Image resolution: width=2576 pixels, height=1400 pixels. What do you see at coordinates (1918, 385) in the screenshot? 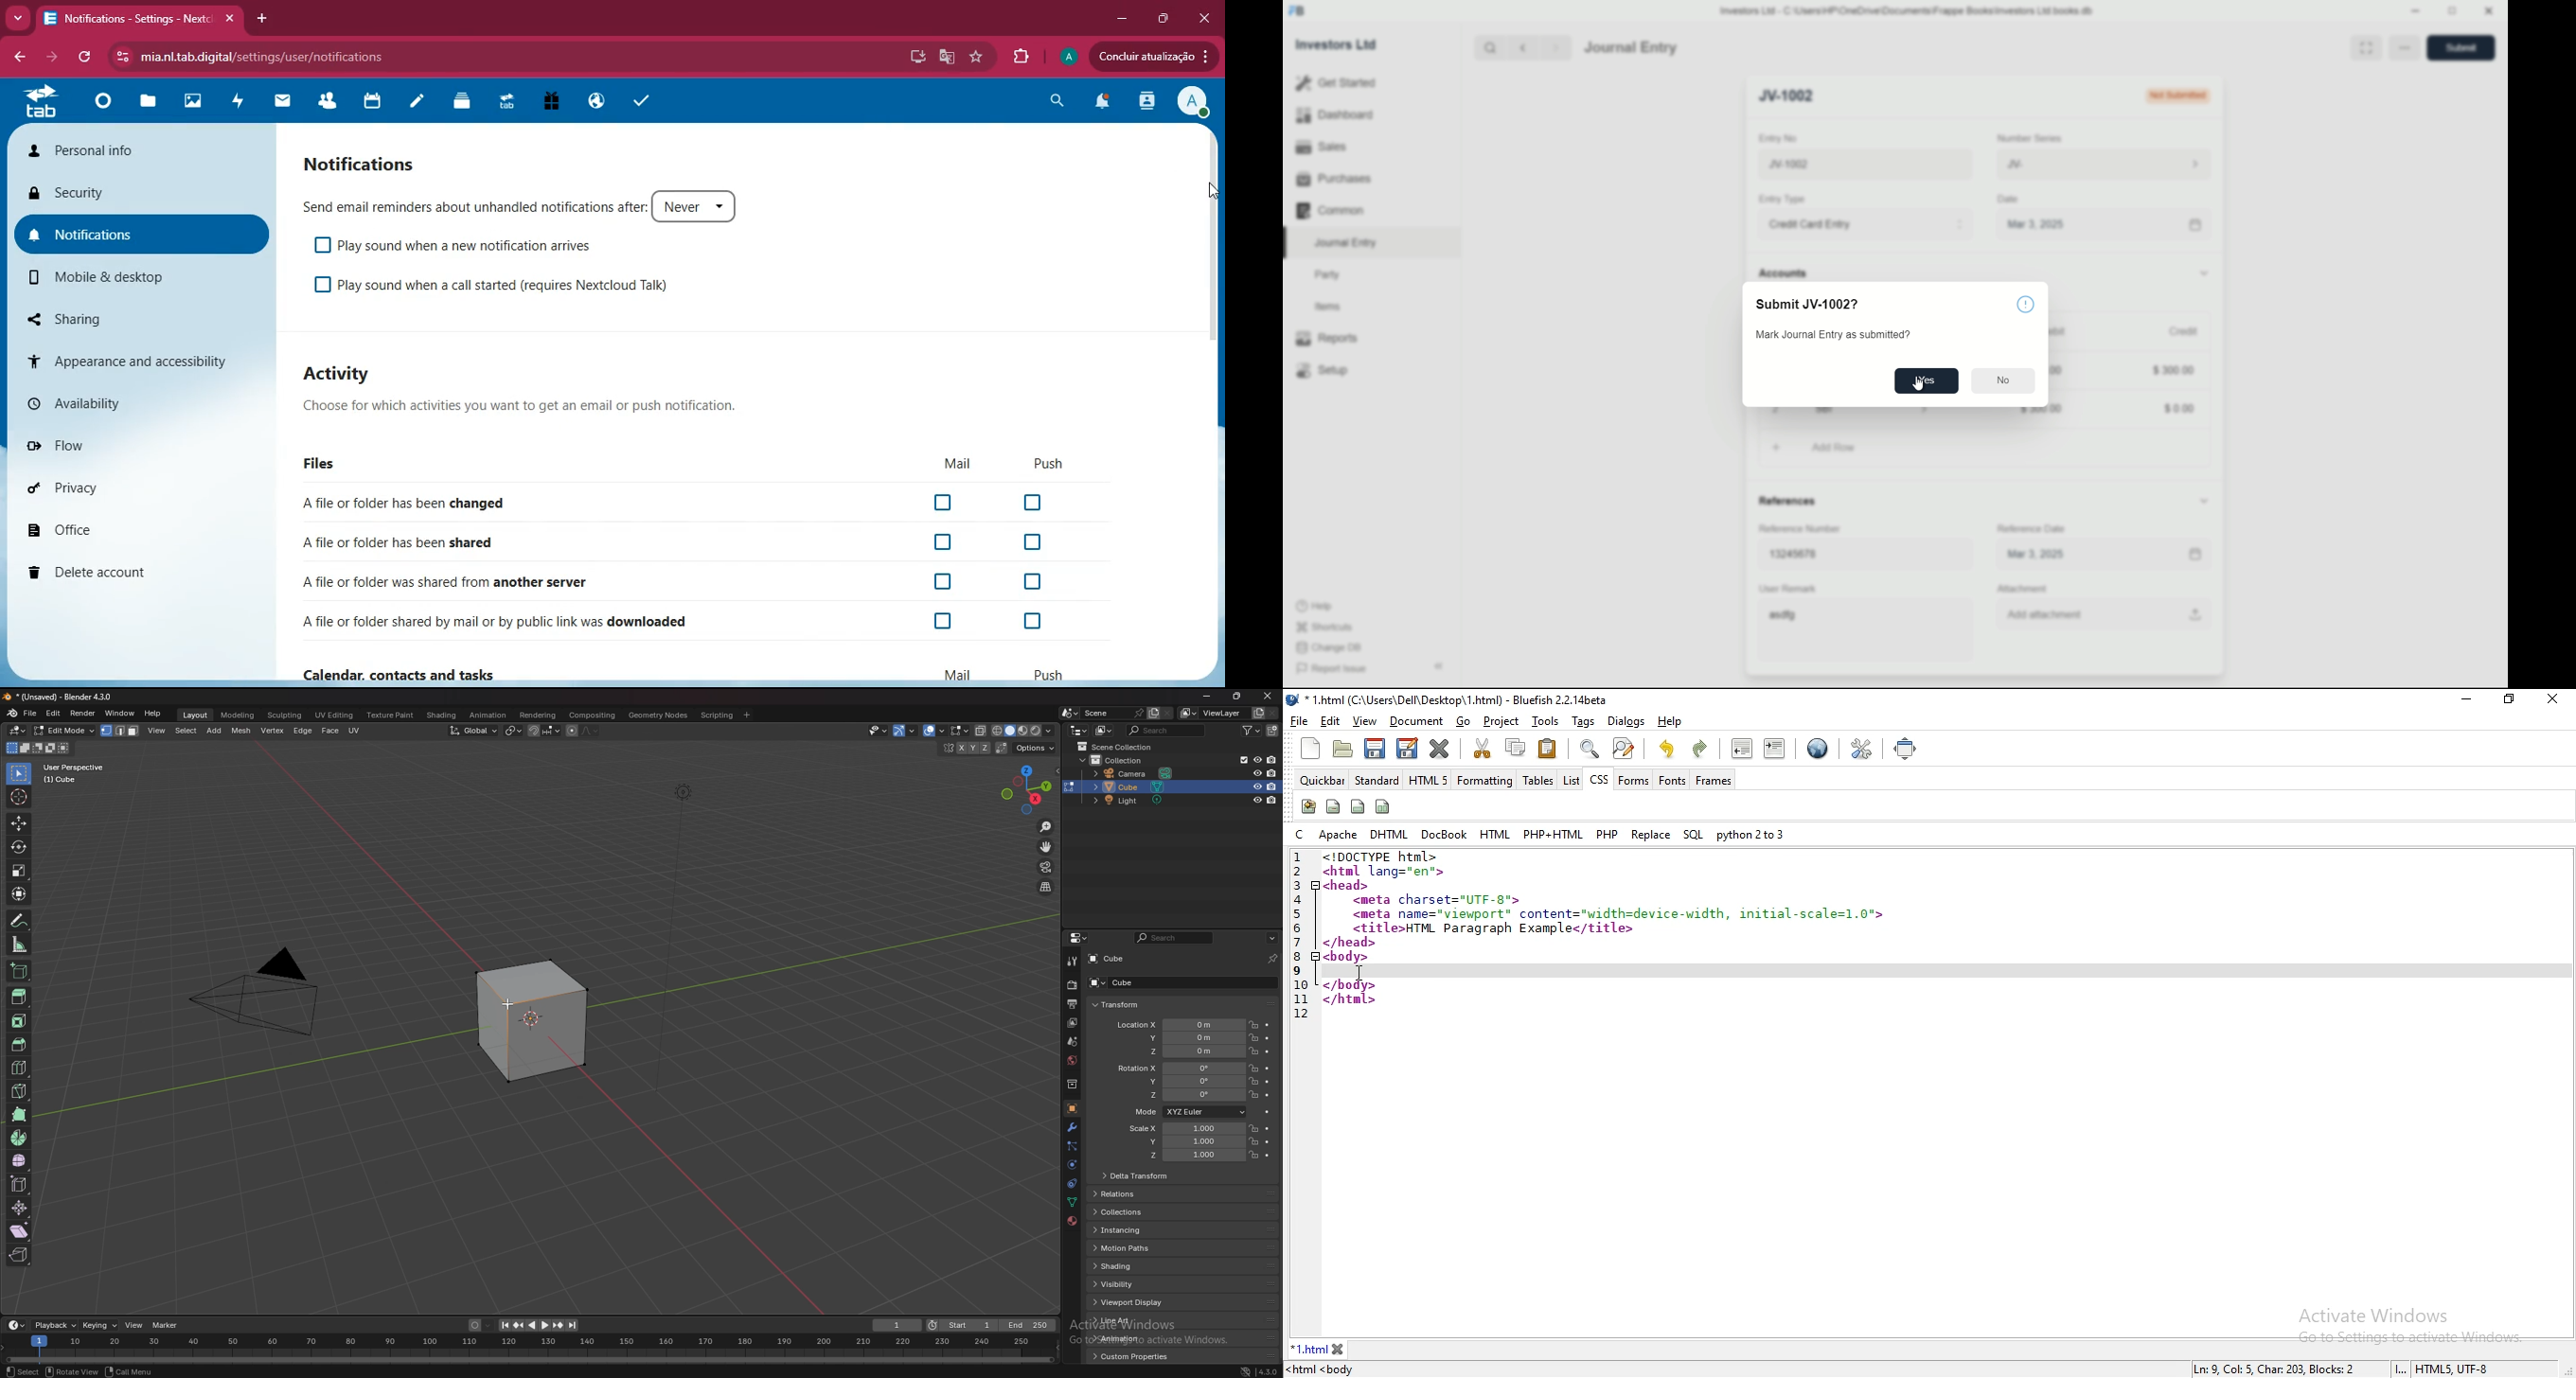
I see `cursor` at bounding box center [1918, 385].